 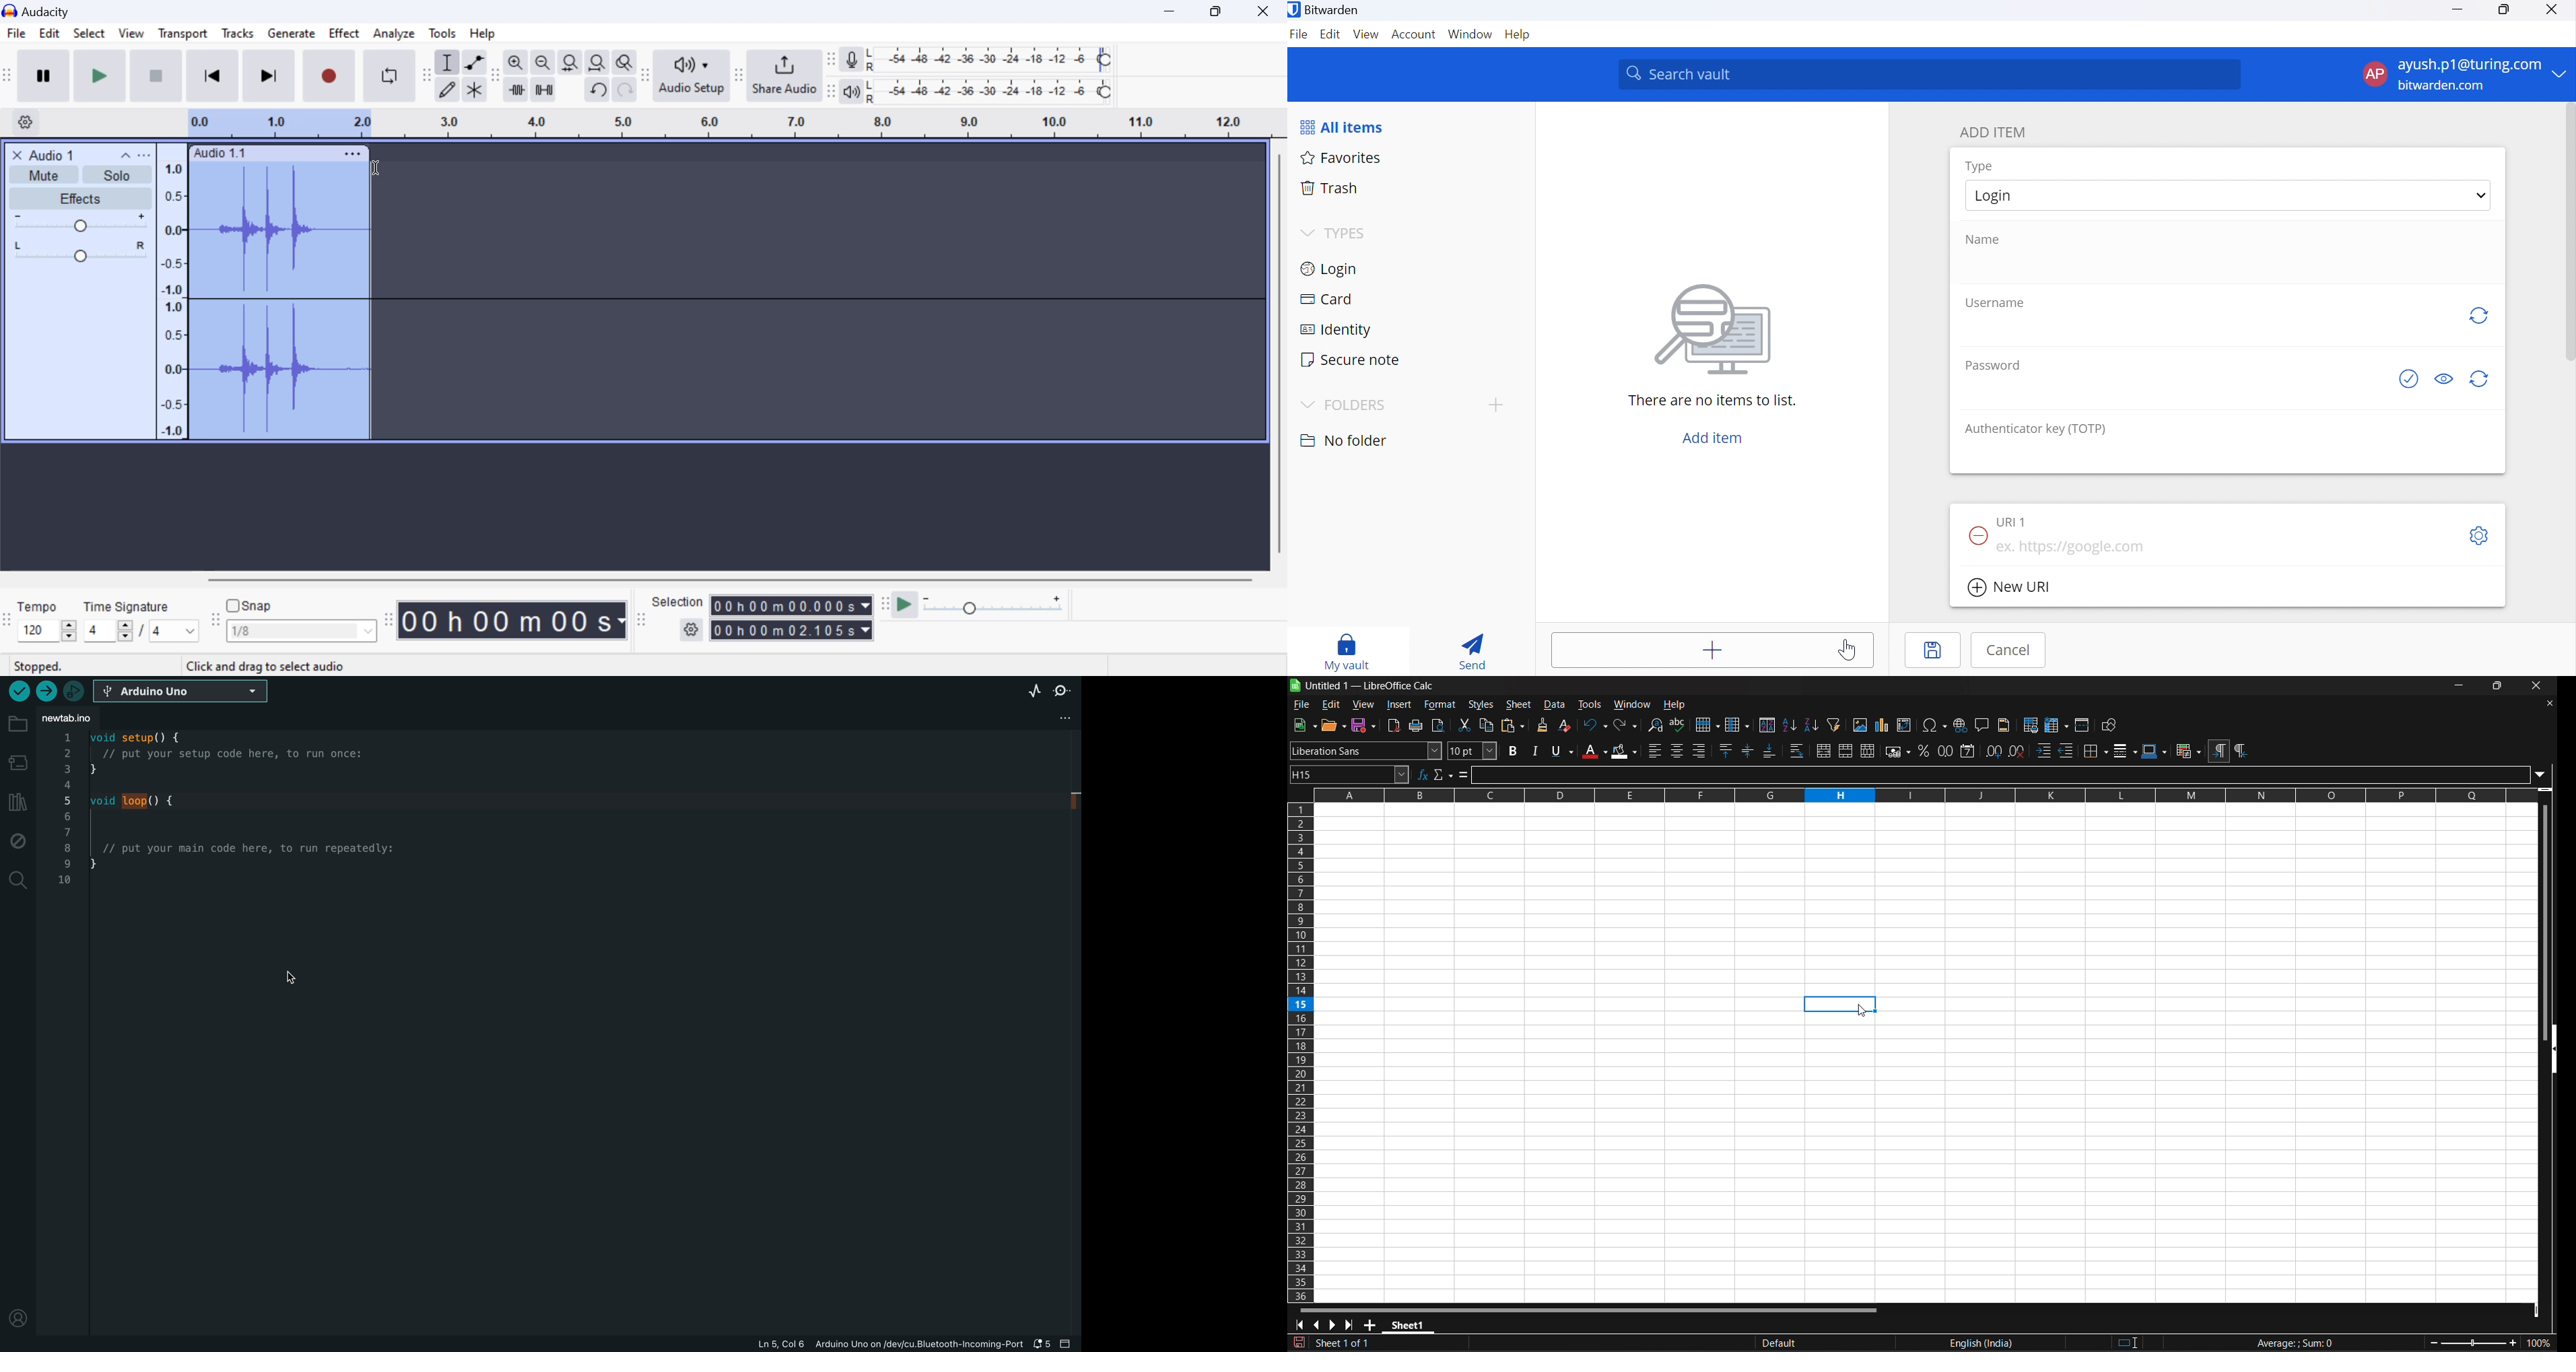 I want to click on Tracks, so click(x=238, y=36).